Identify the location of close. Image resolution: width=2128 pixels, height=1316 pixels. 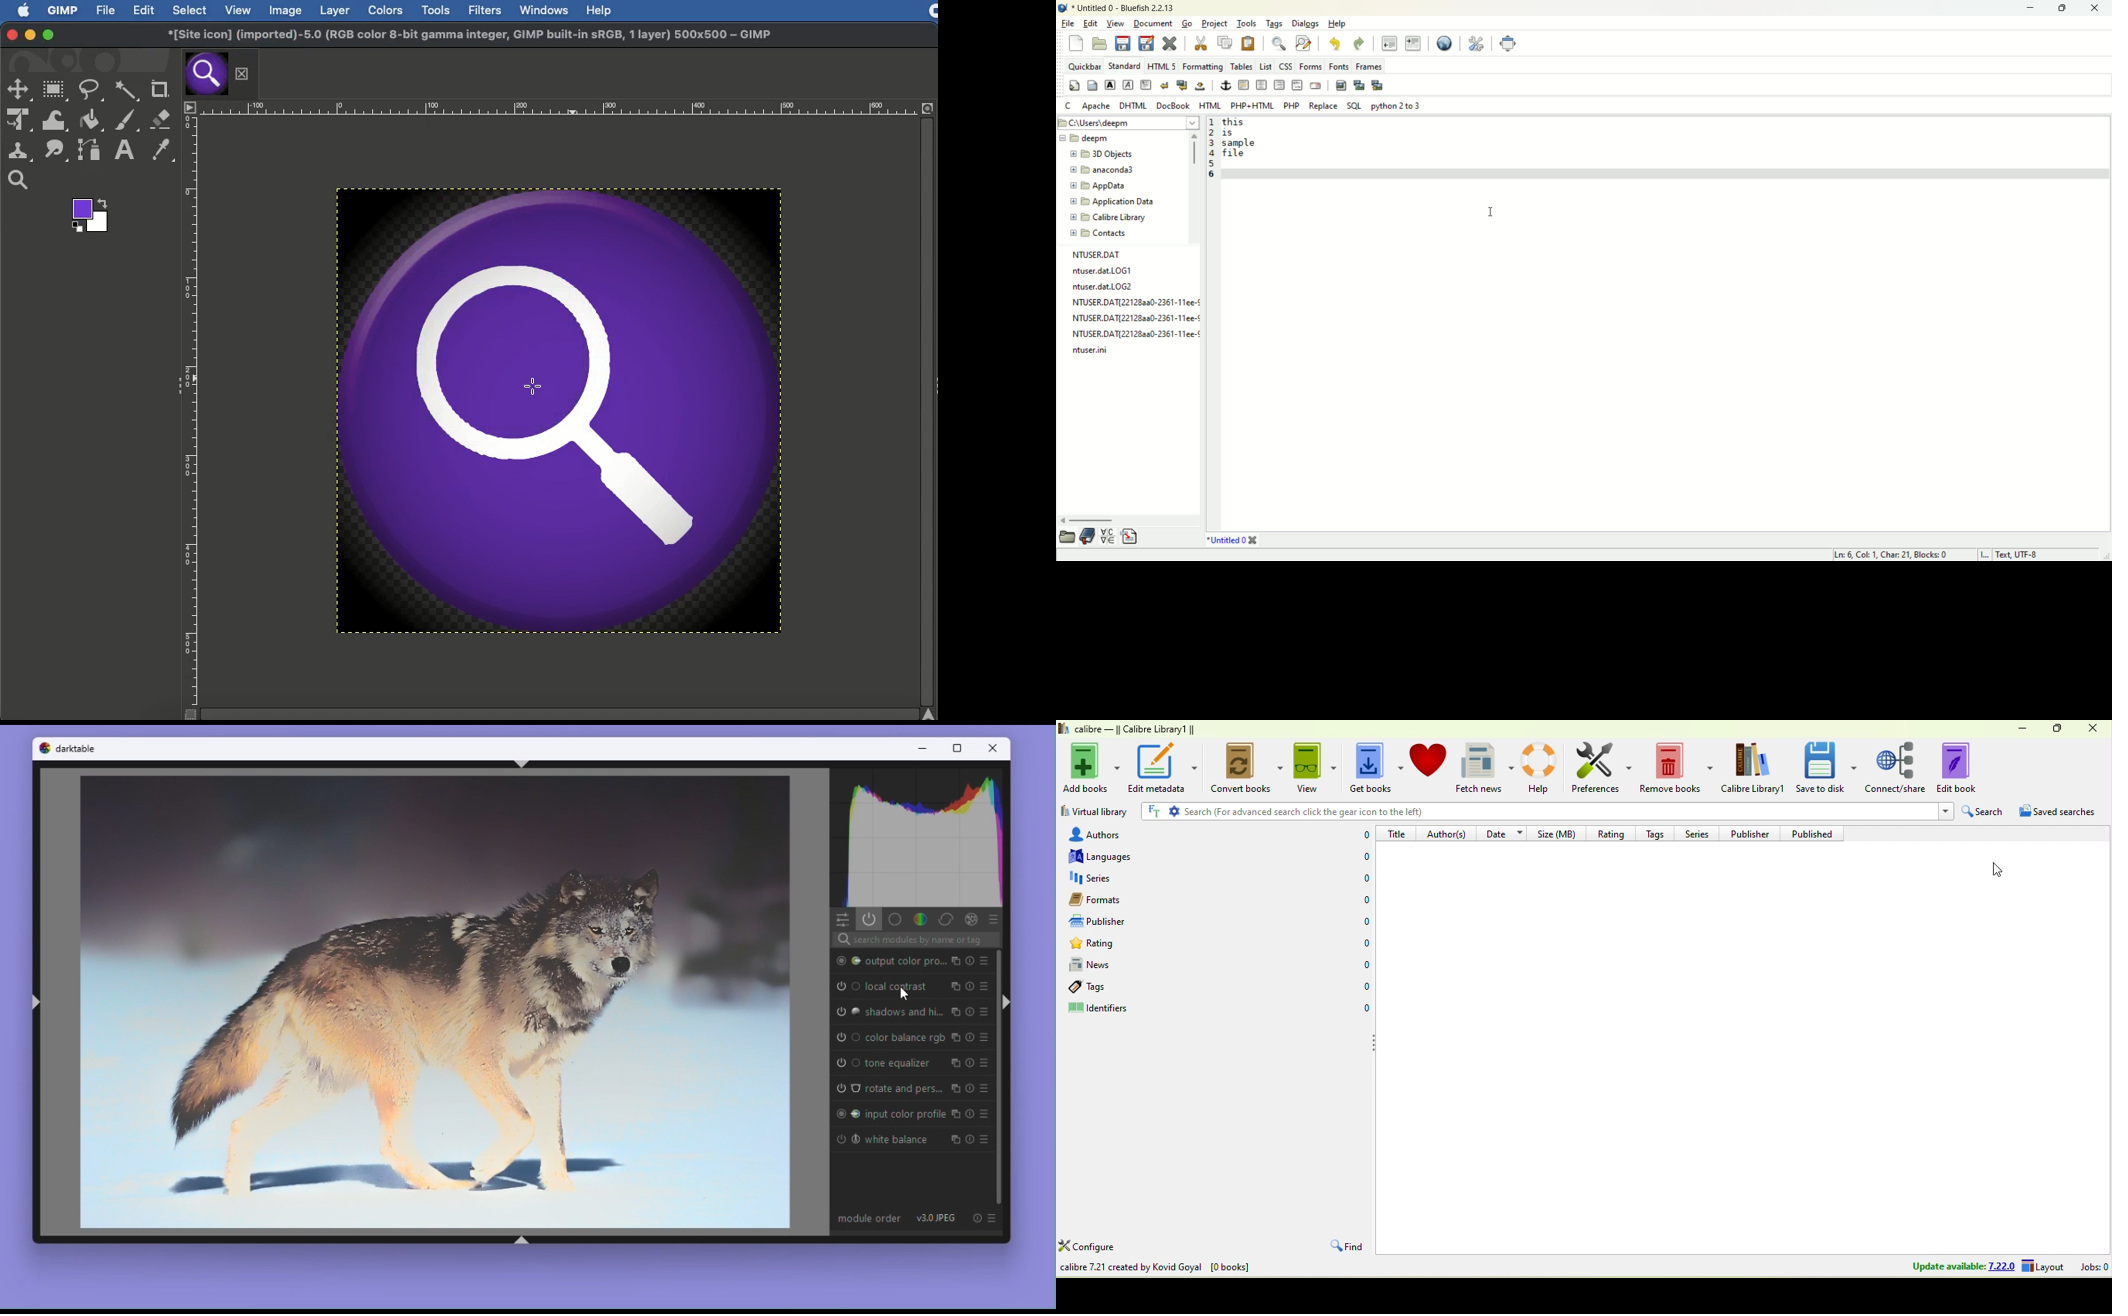
(2093, 729).